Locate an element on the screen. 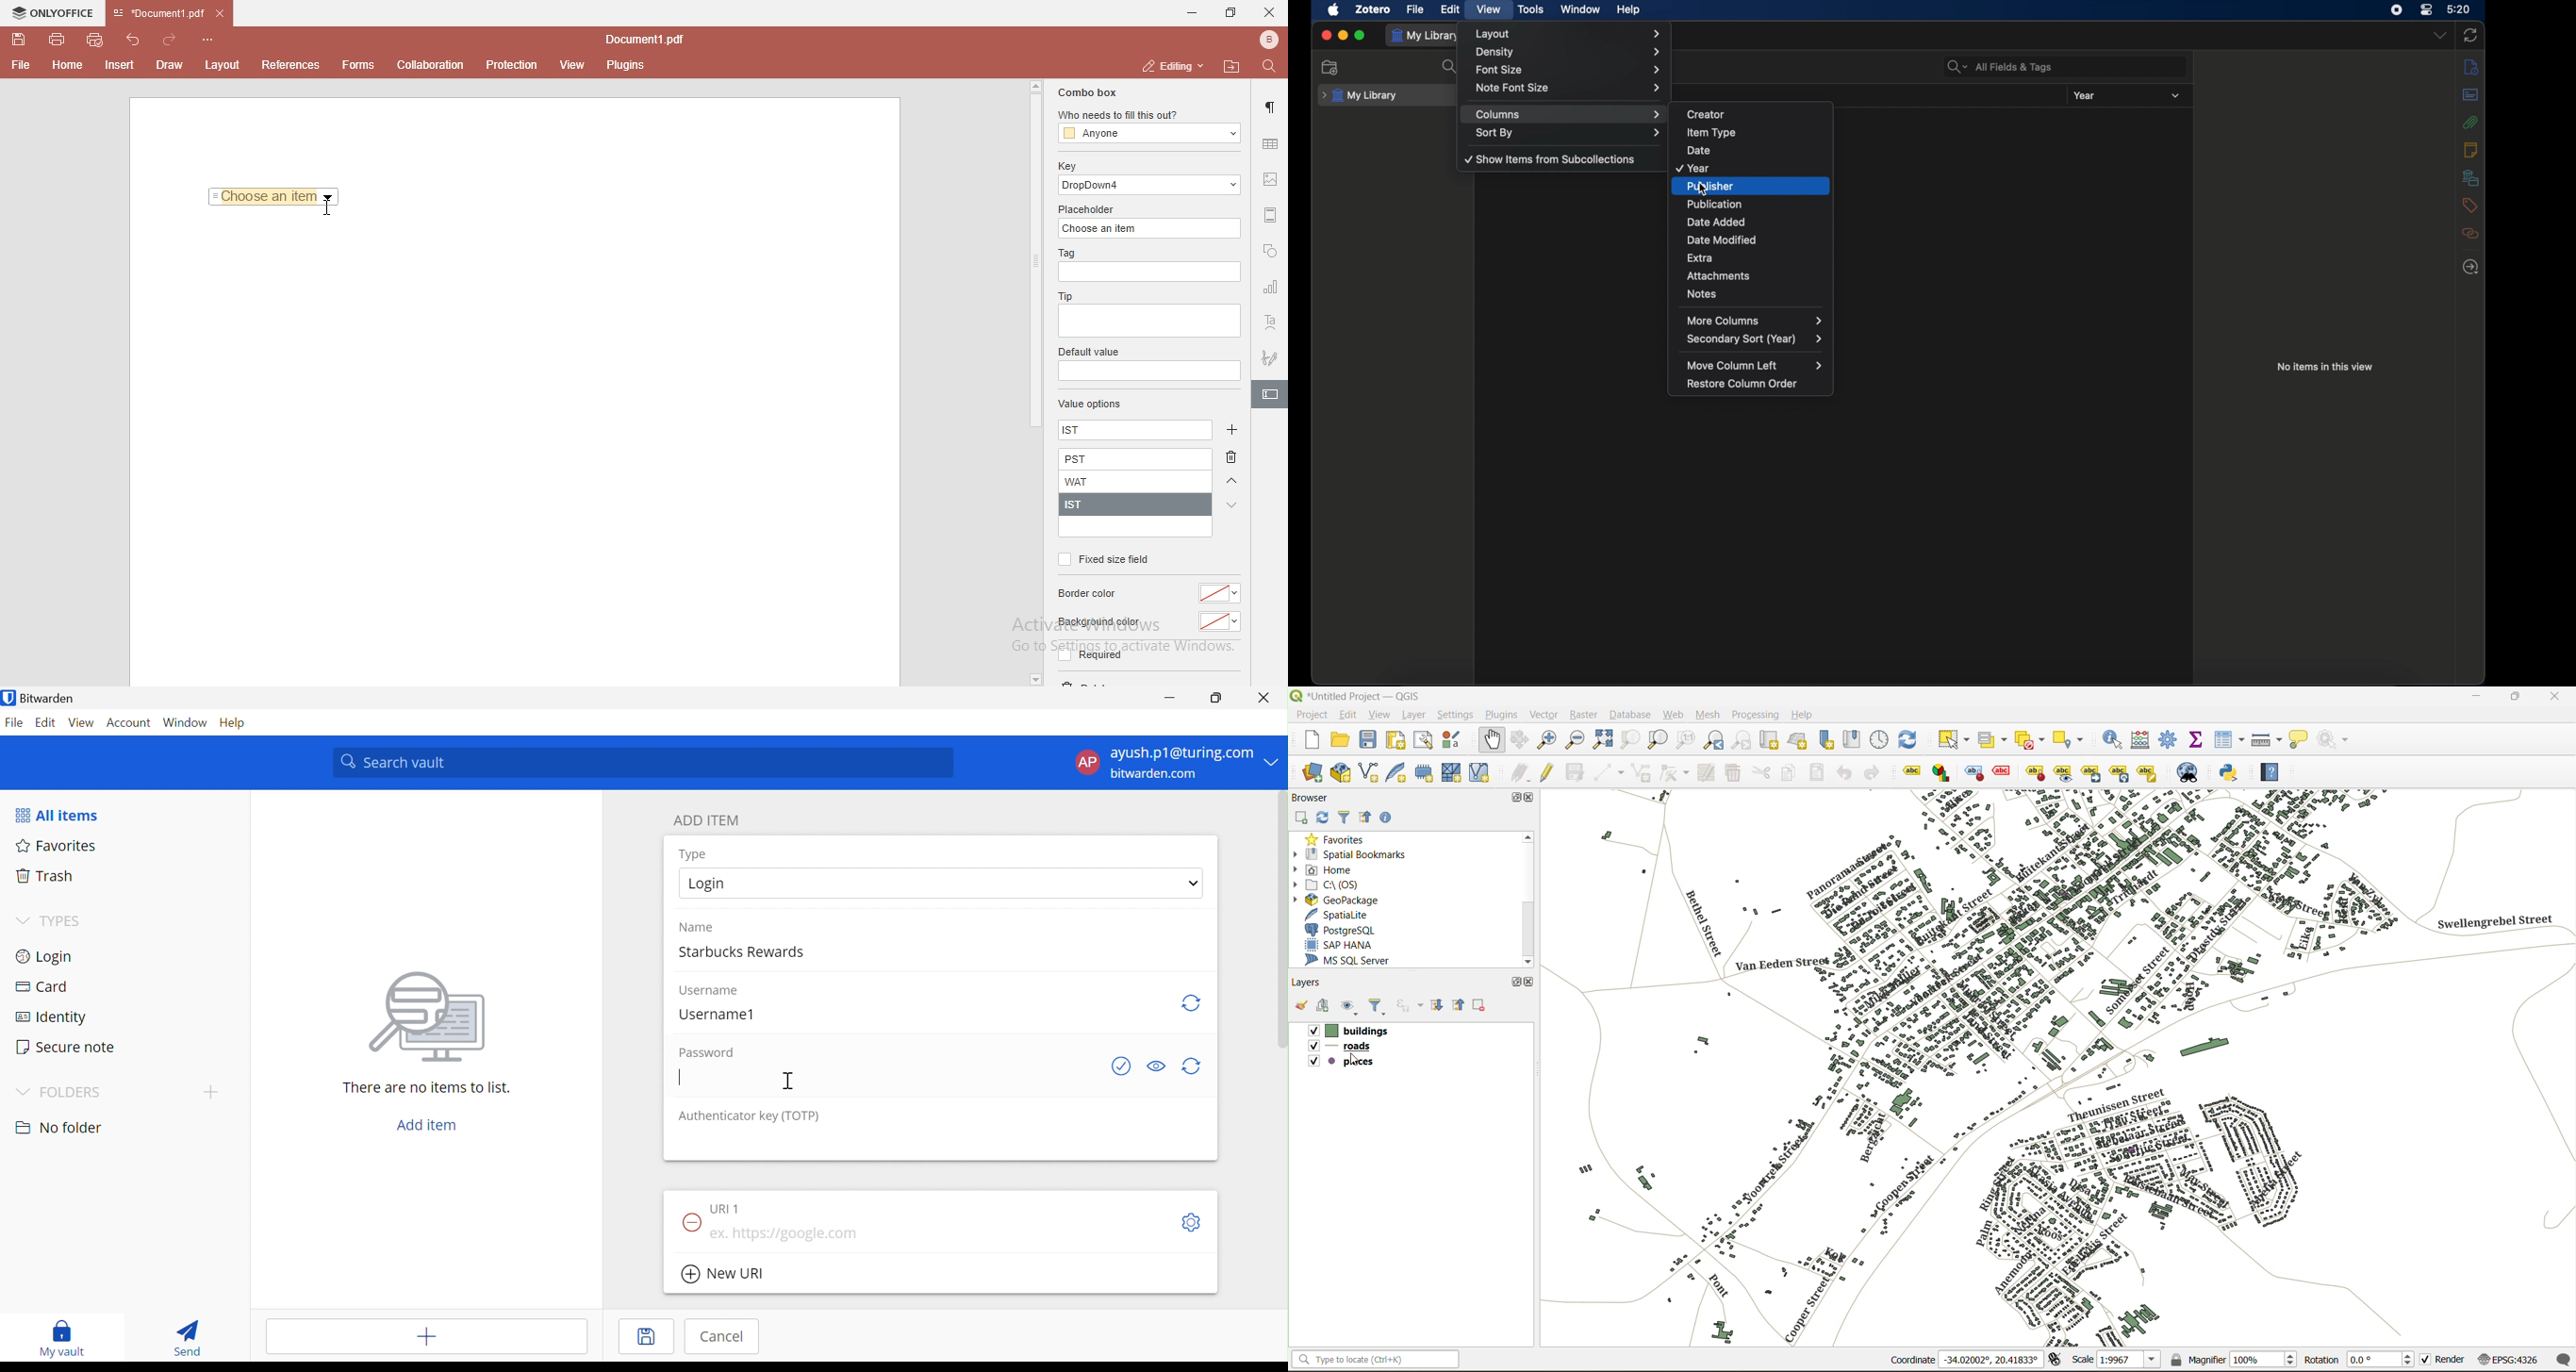 The width and height of the screenshot is (2576, 1372). File is located at coordinates (15, 725).